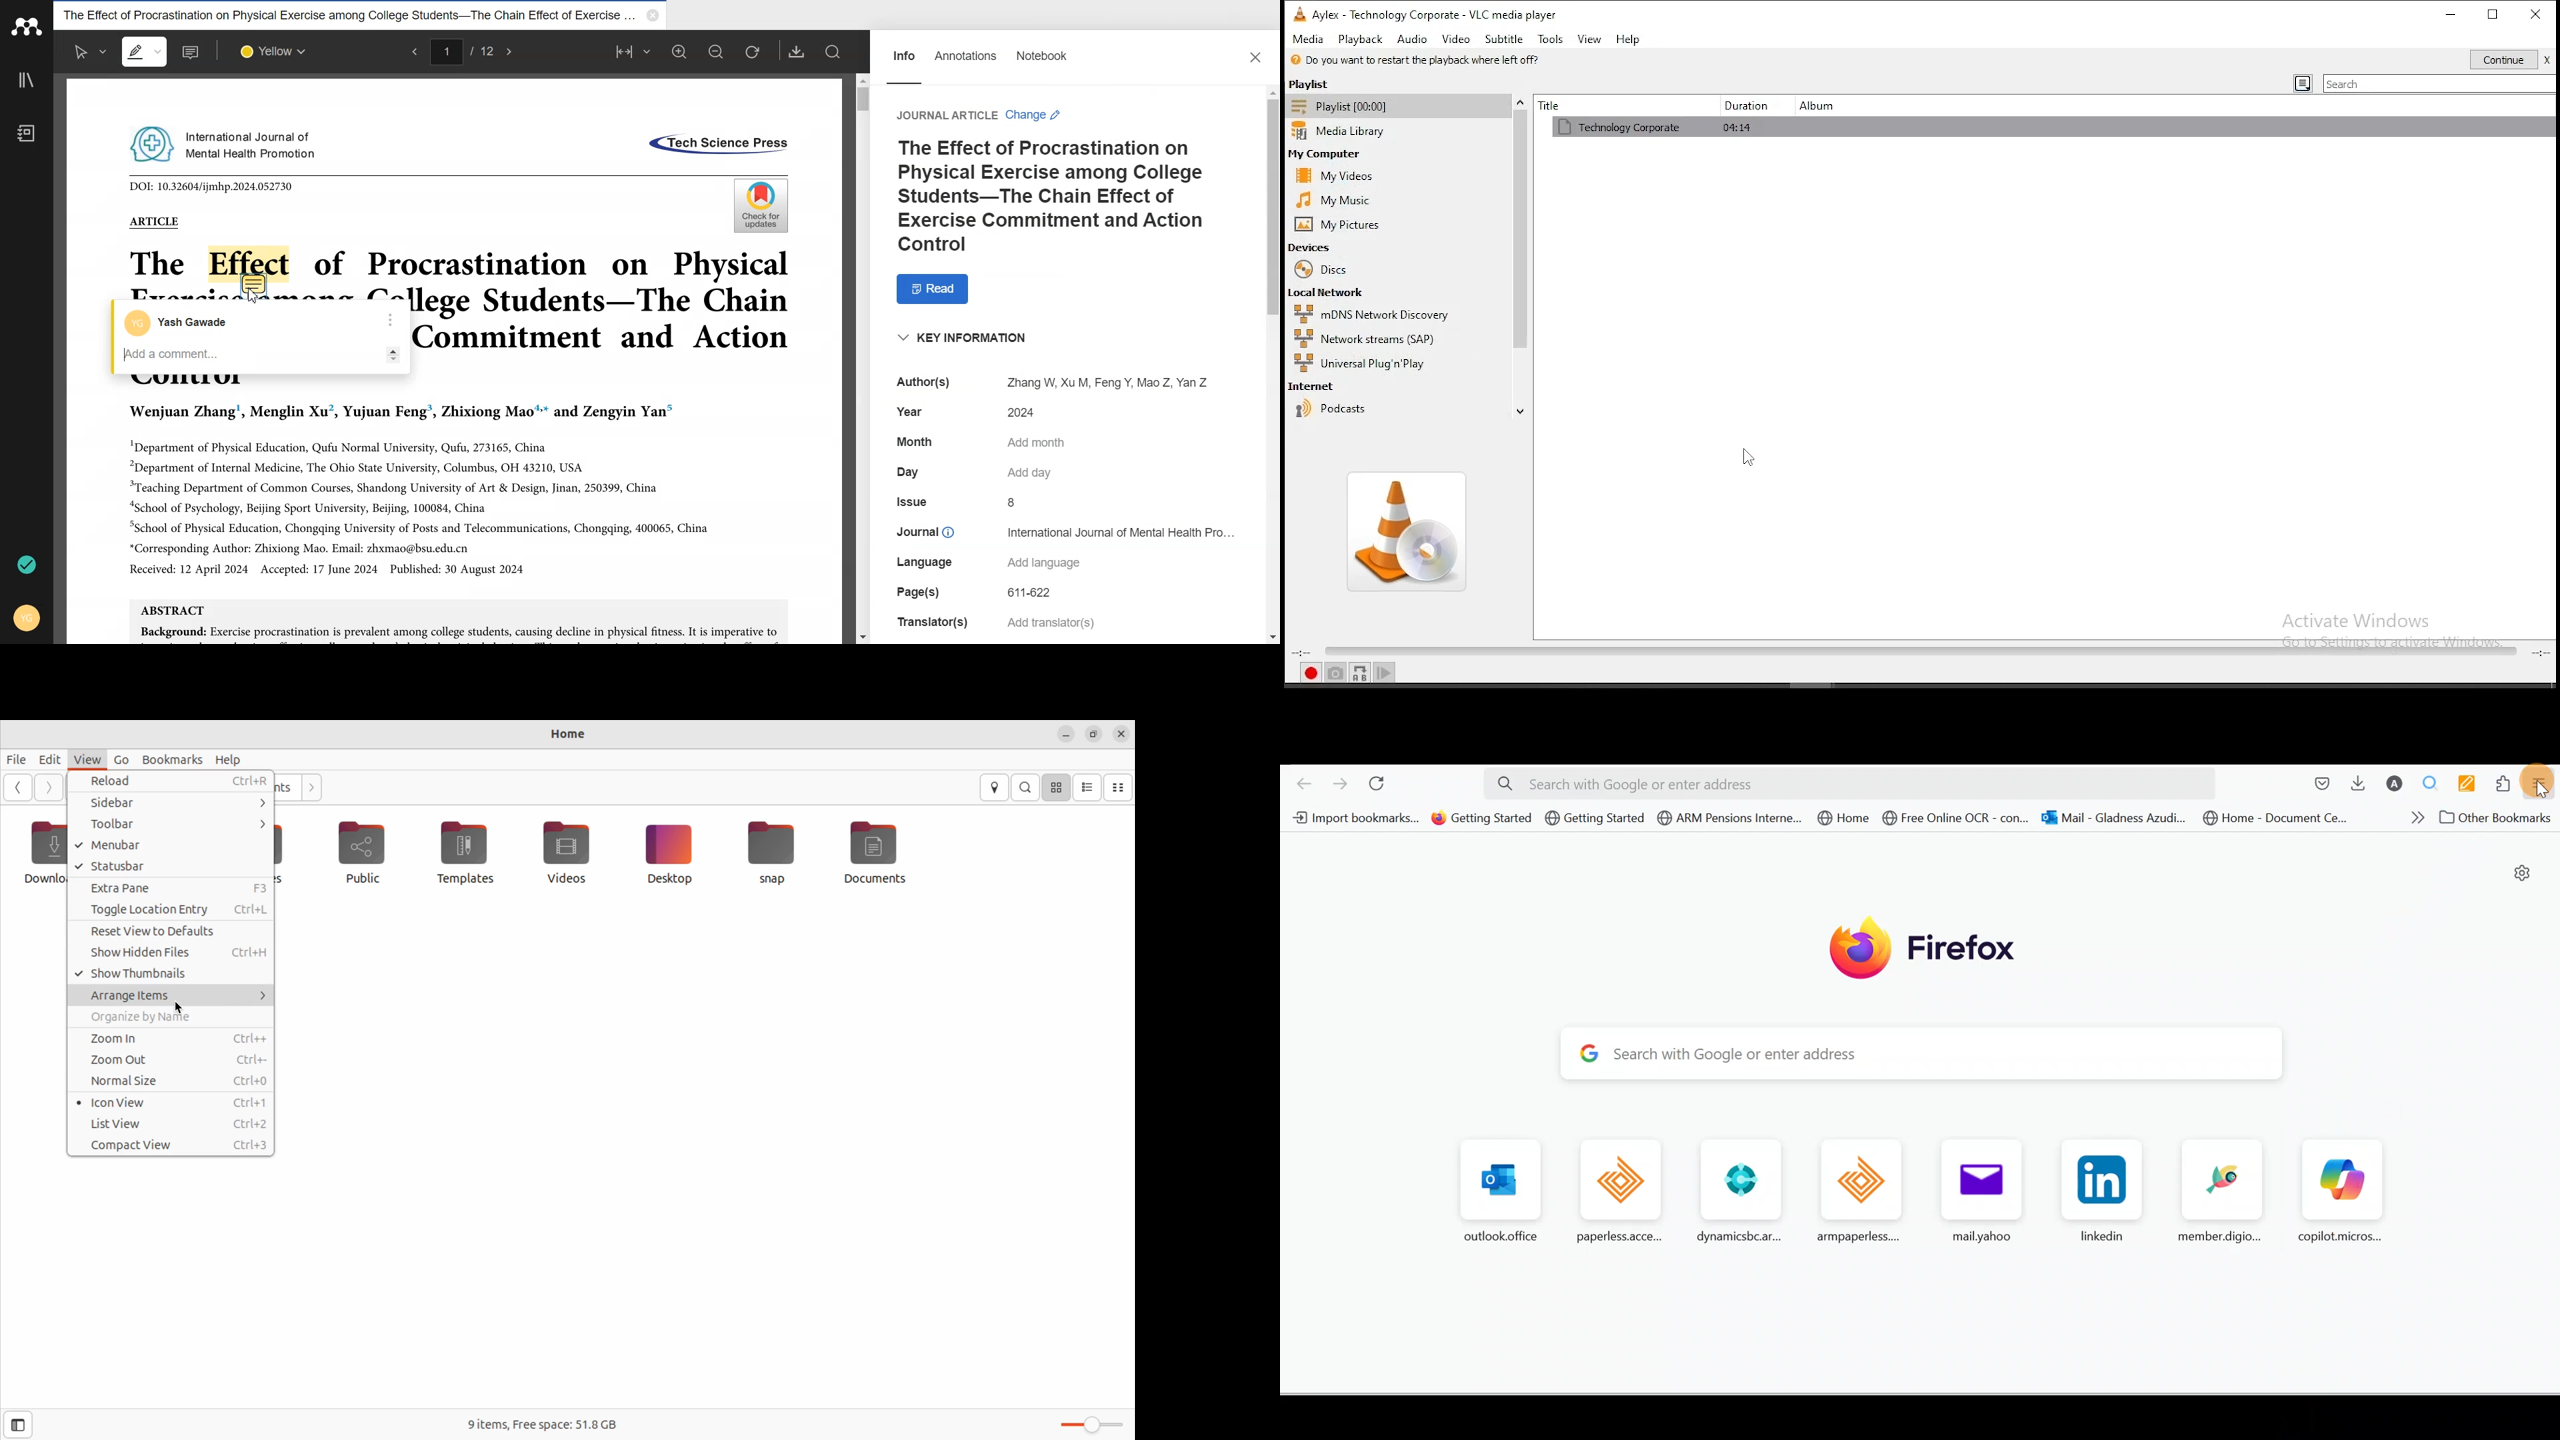 The width and height of the screenshot is (2576, 1456). Describe the element at coordinates (2283, 818) in the screenshot. I see `‘Home - Document Ce...` at that location.